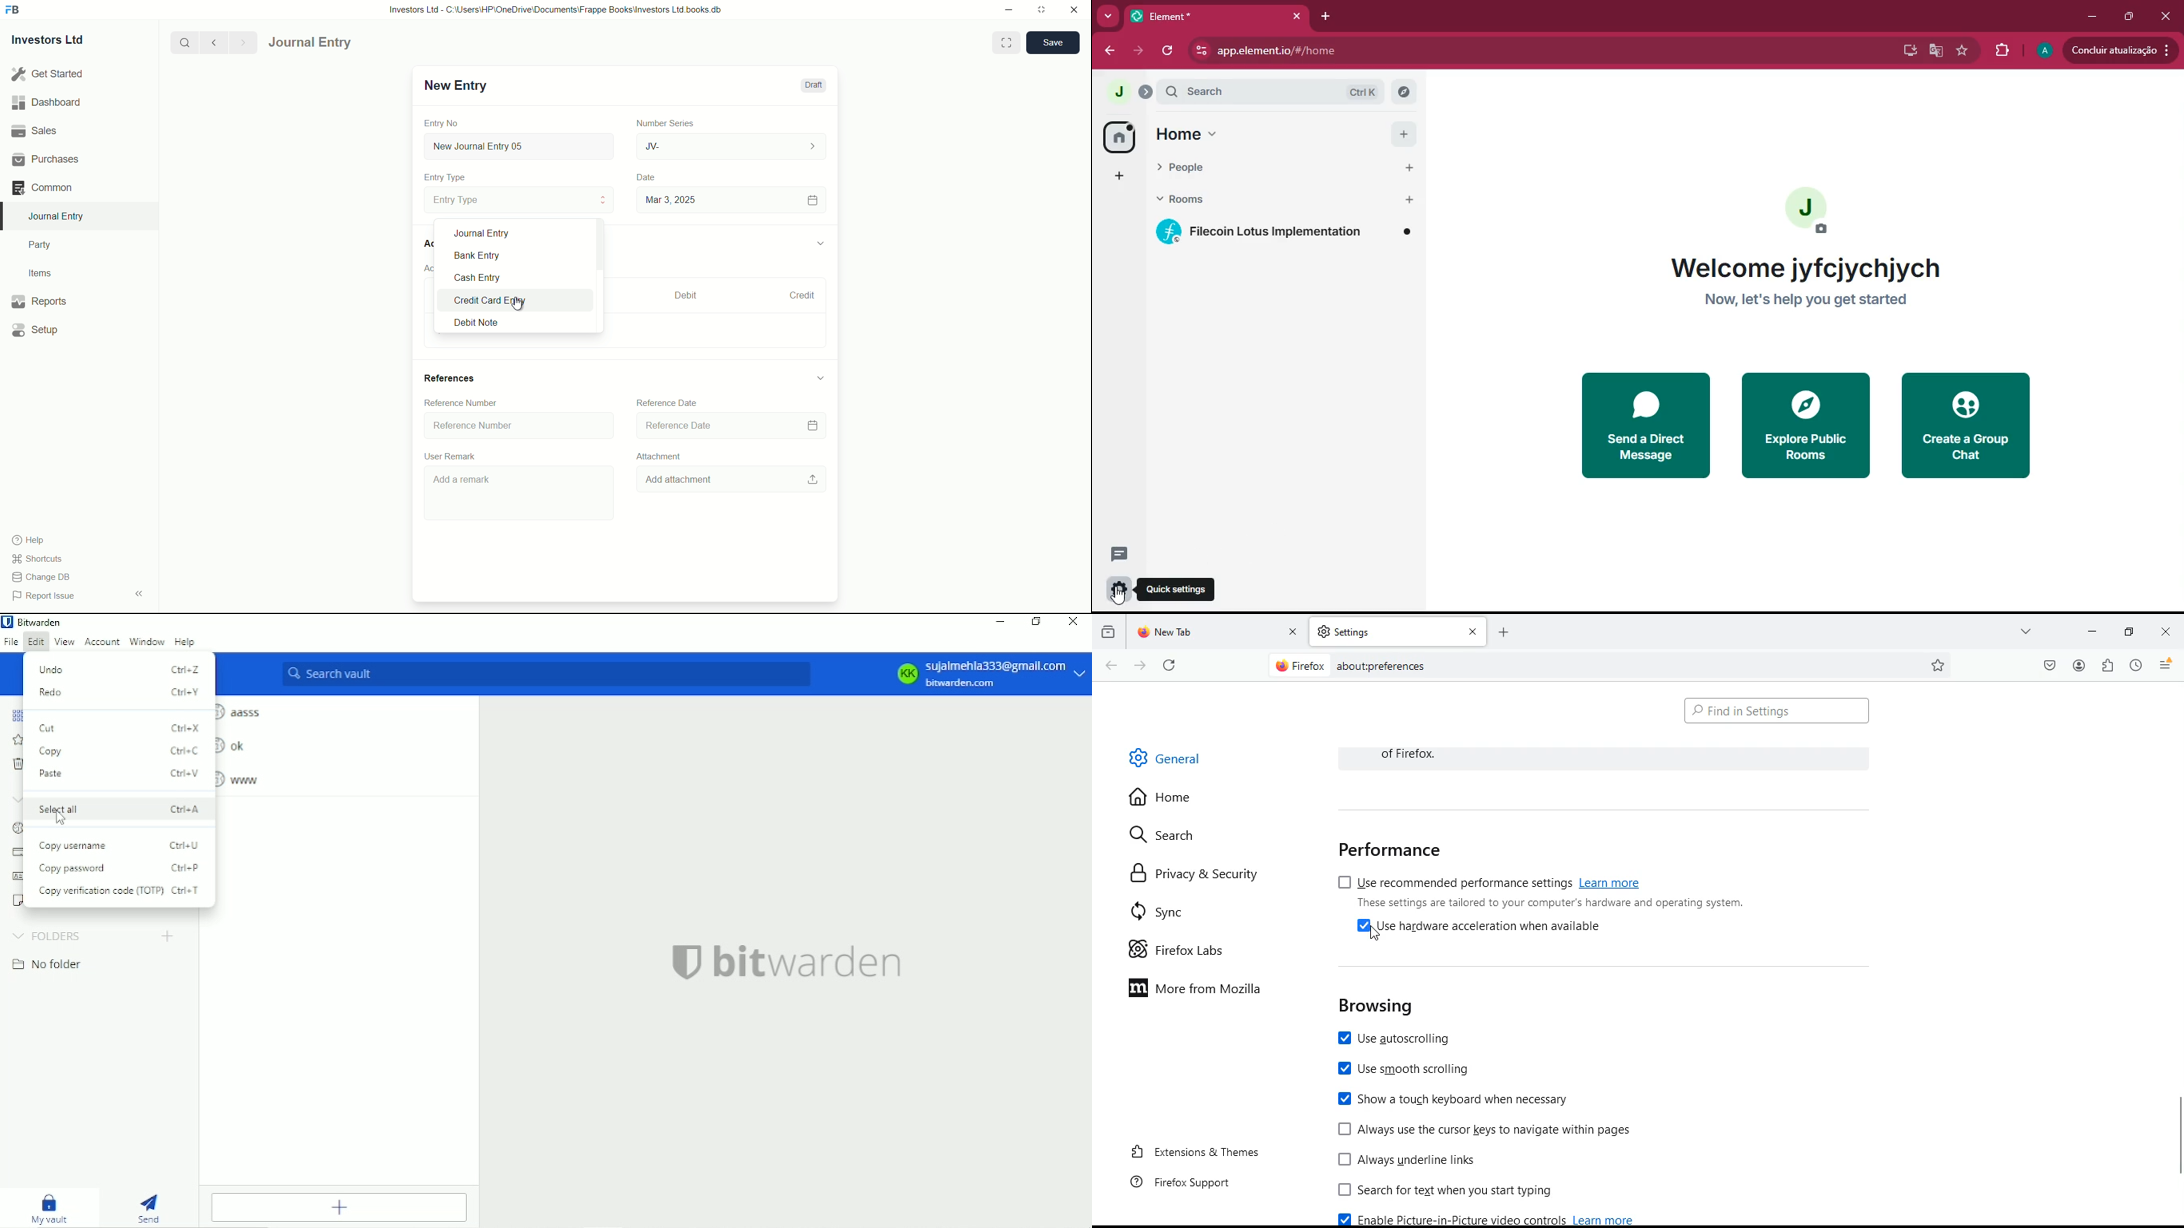  Describe the element at coordinates (1042, 9) in the screenshot. I see `maximize` at that location.